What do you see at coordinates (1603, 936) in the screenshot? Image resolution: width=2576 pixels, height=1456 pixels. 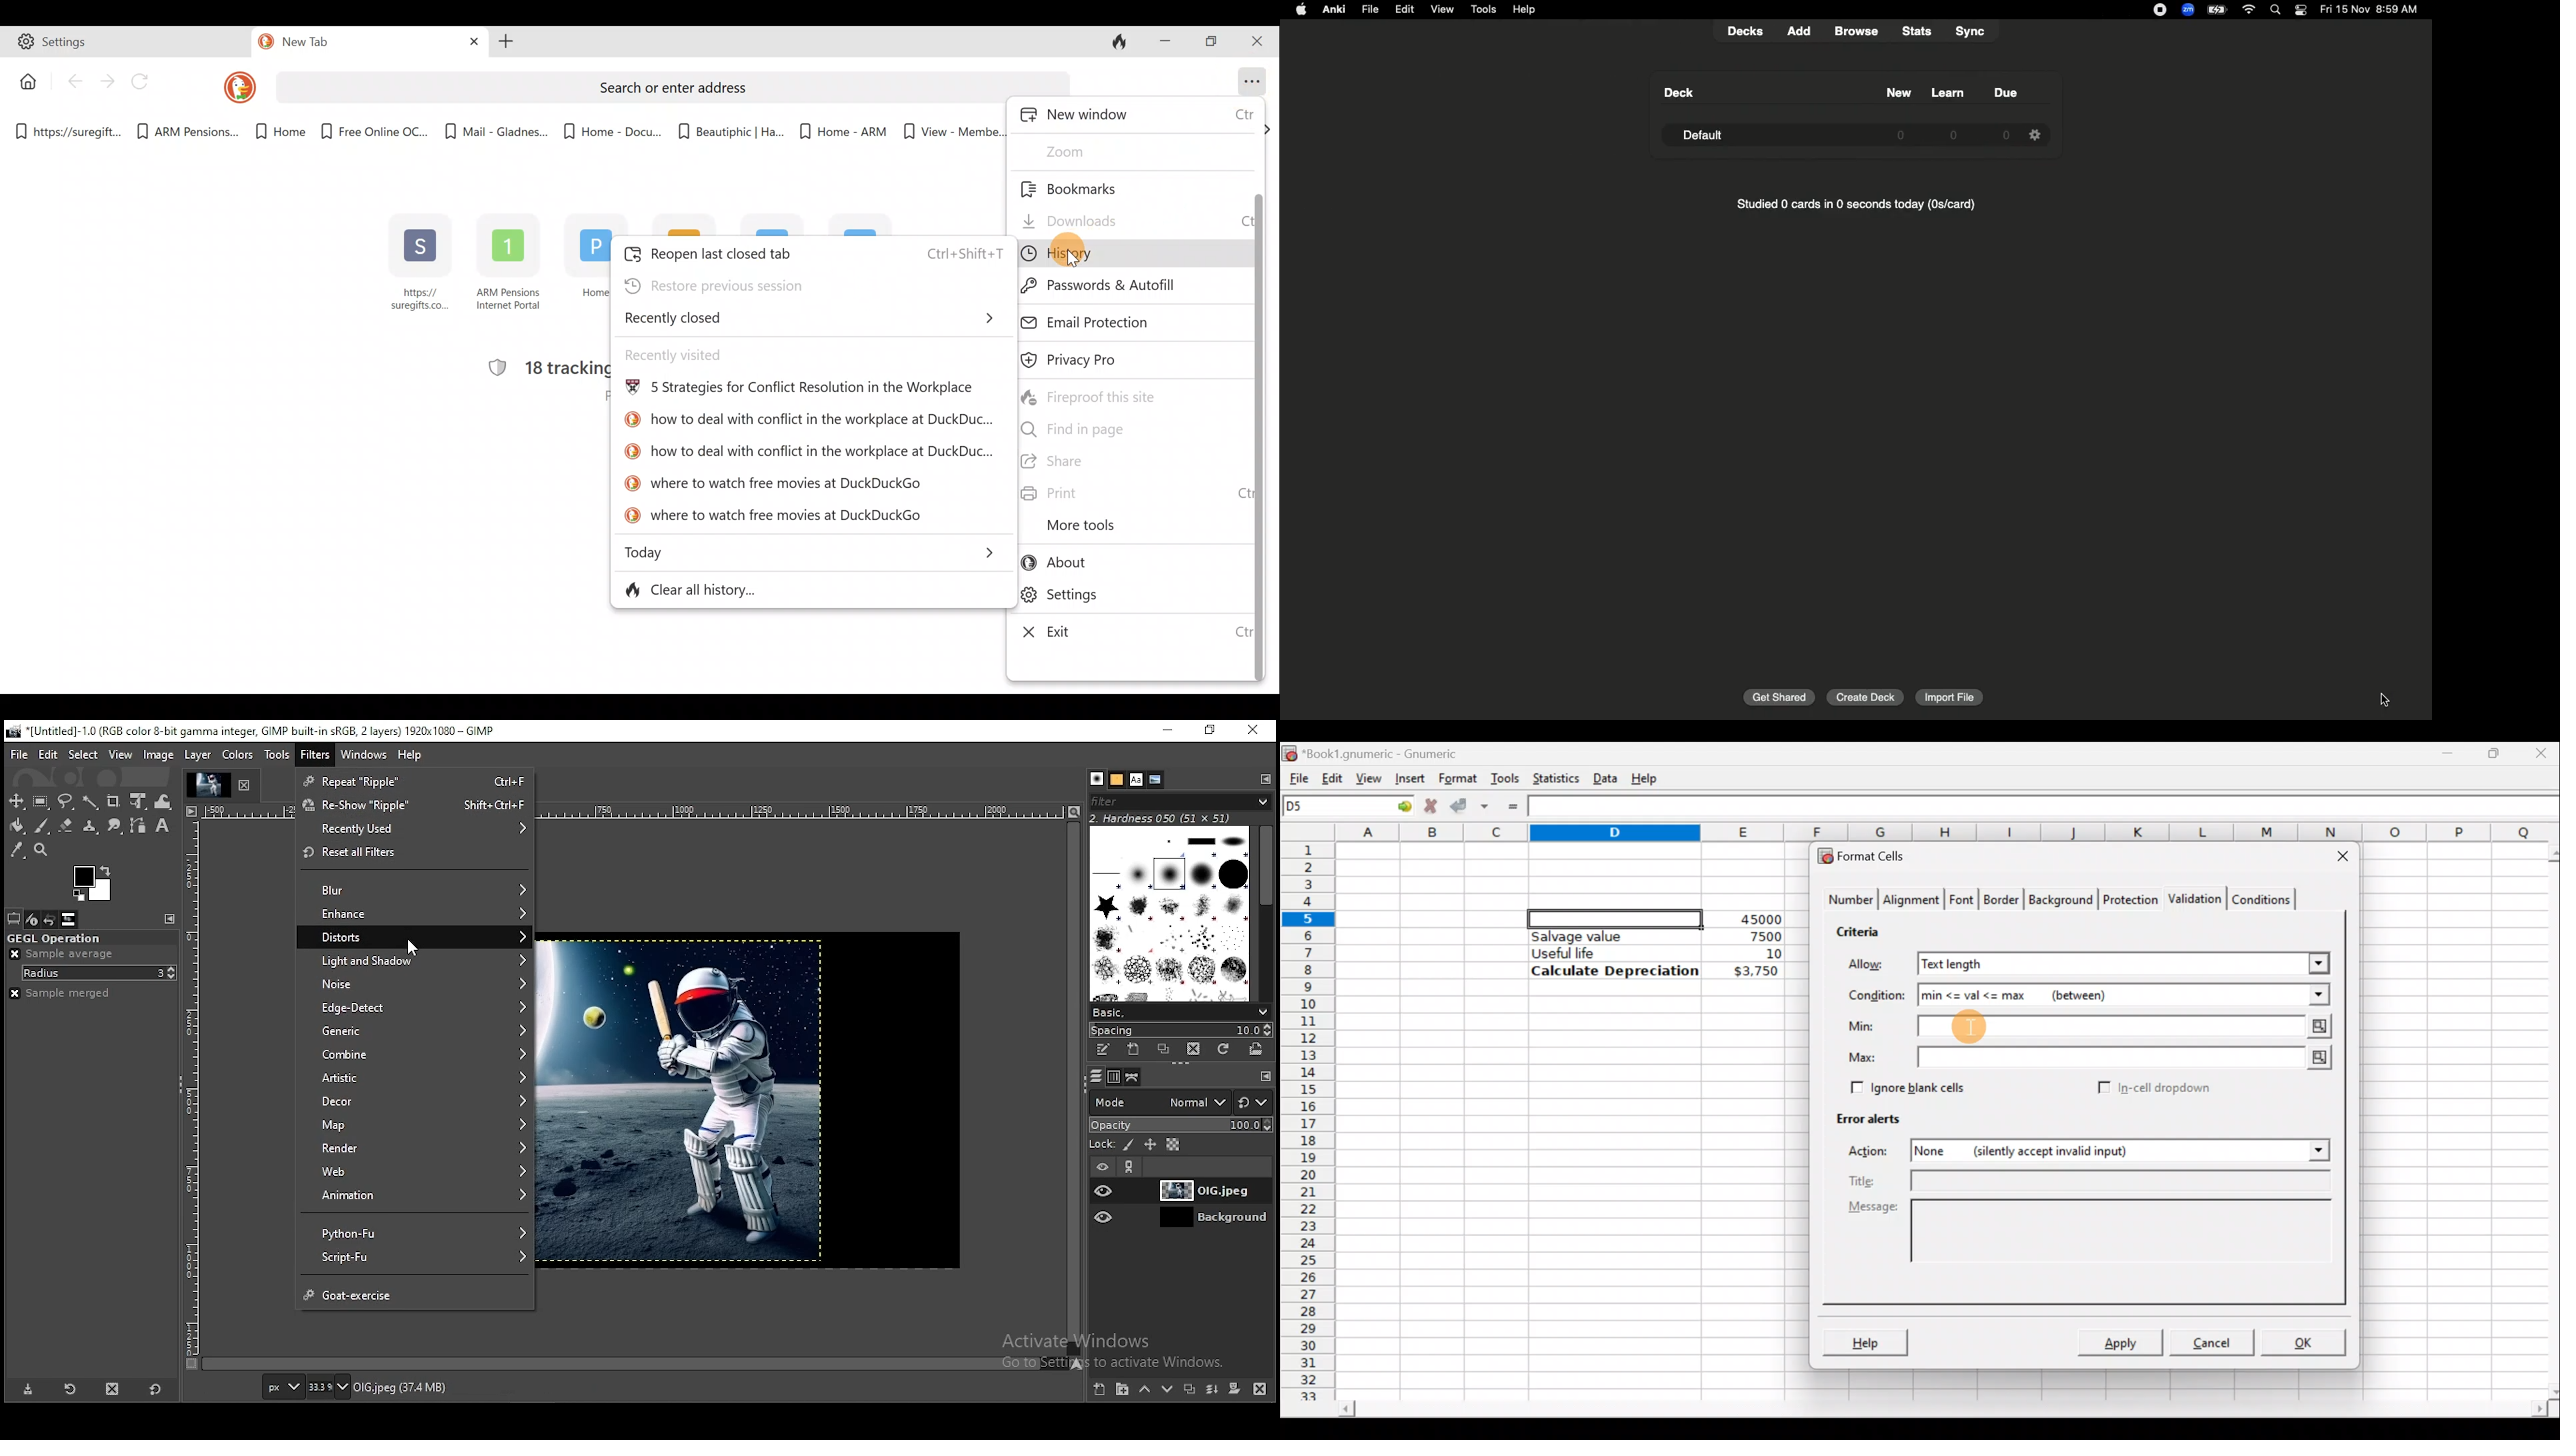 I see `Salvage value` at bounding box center [1603, 936].